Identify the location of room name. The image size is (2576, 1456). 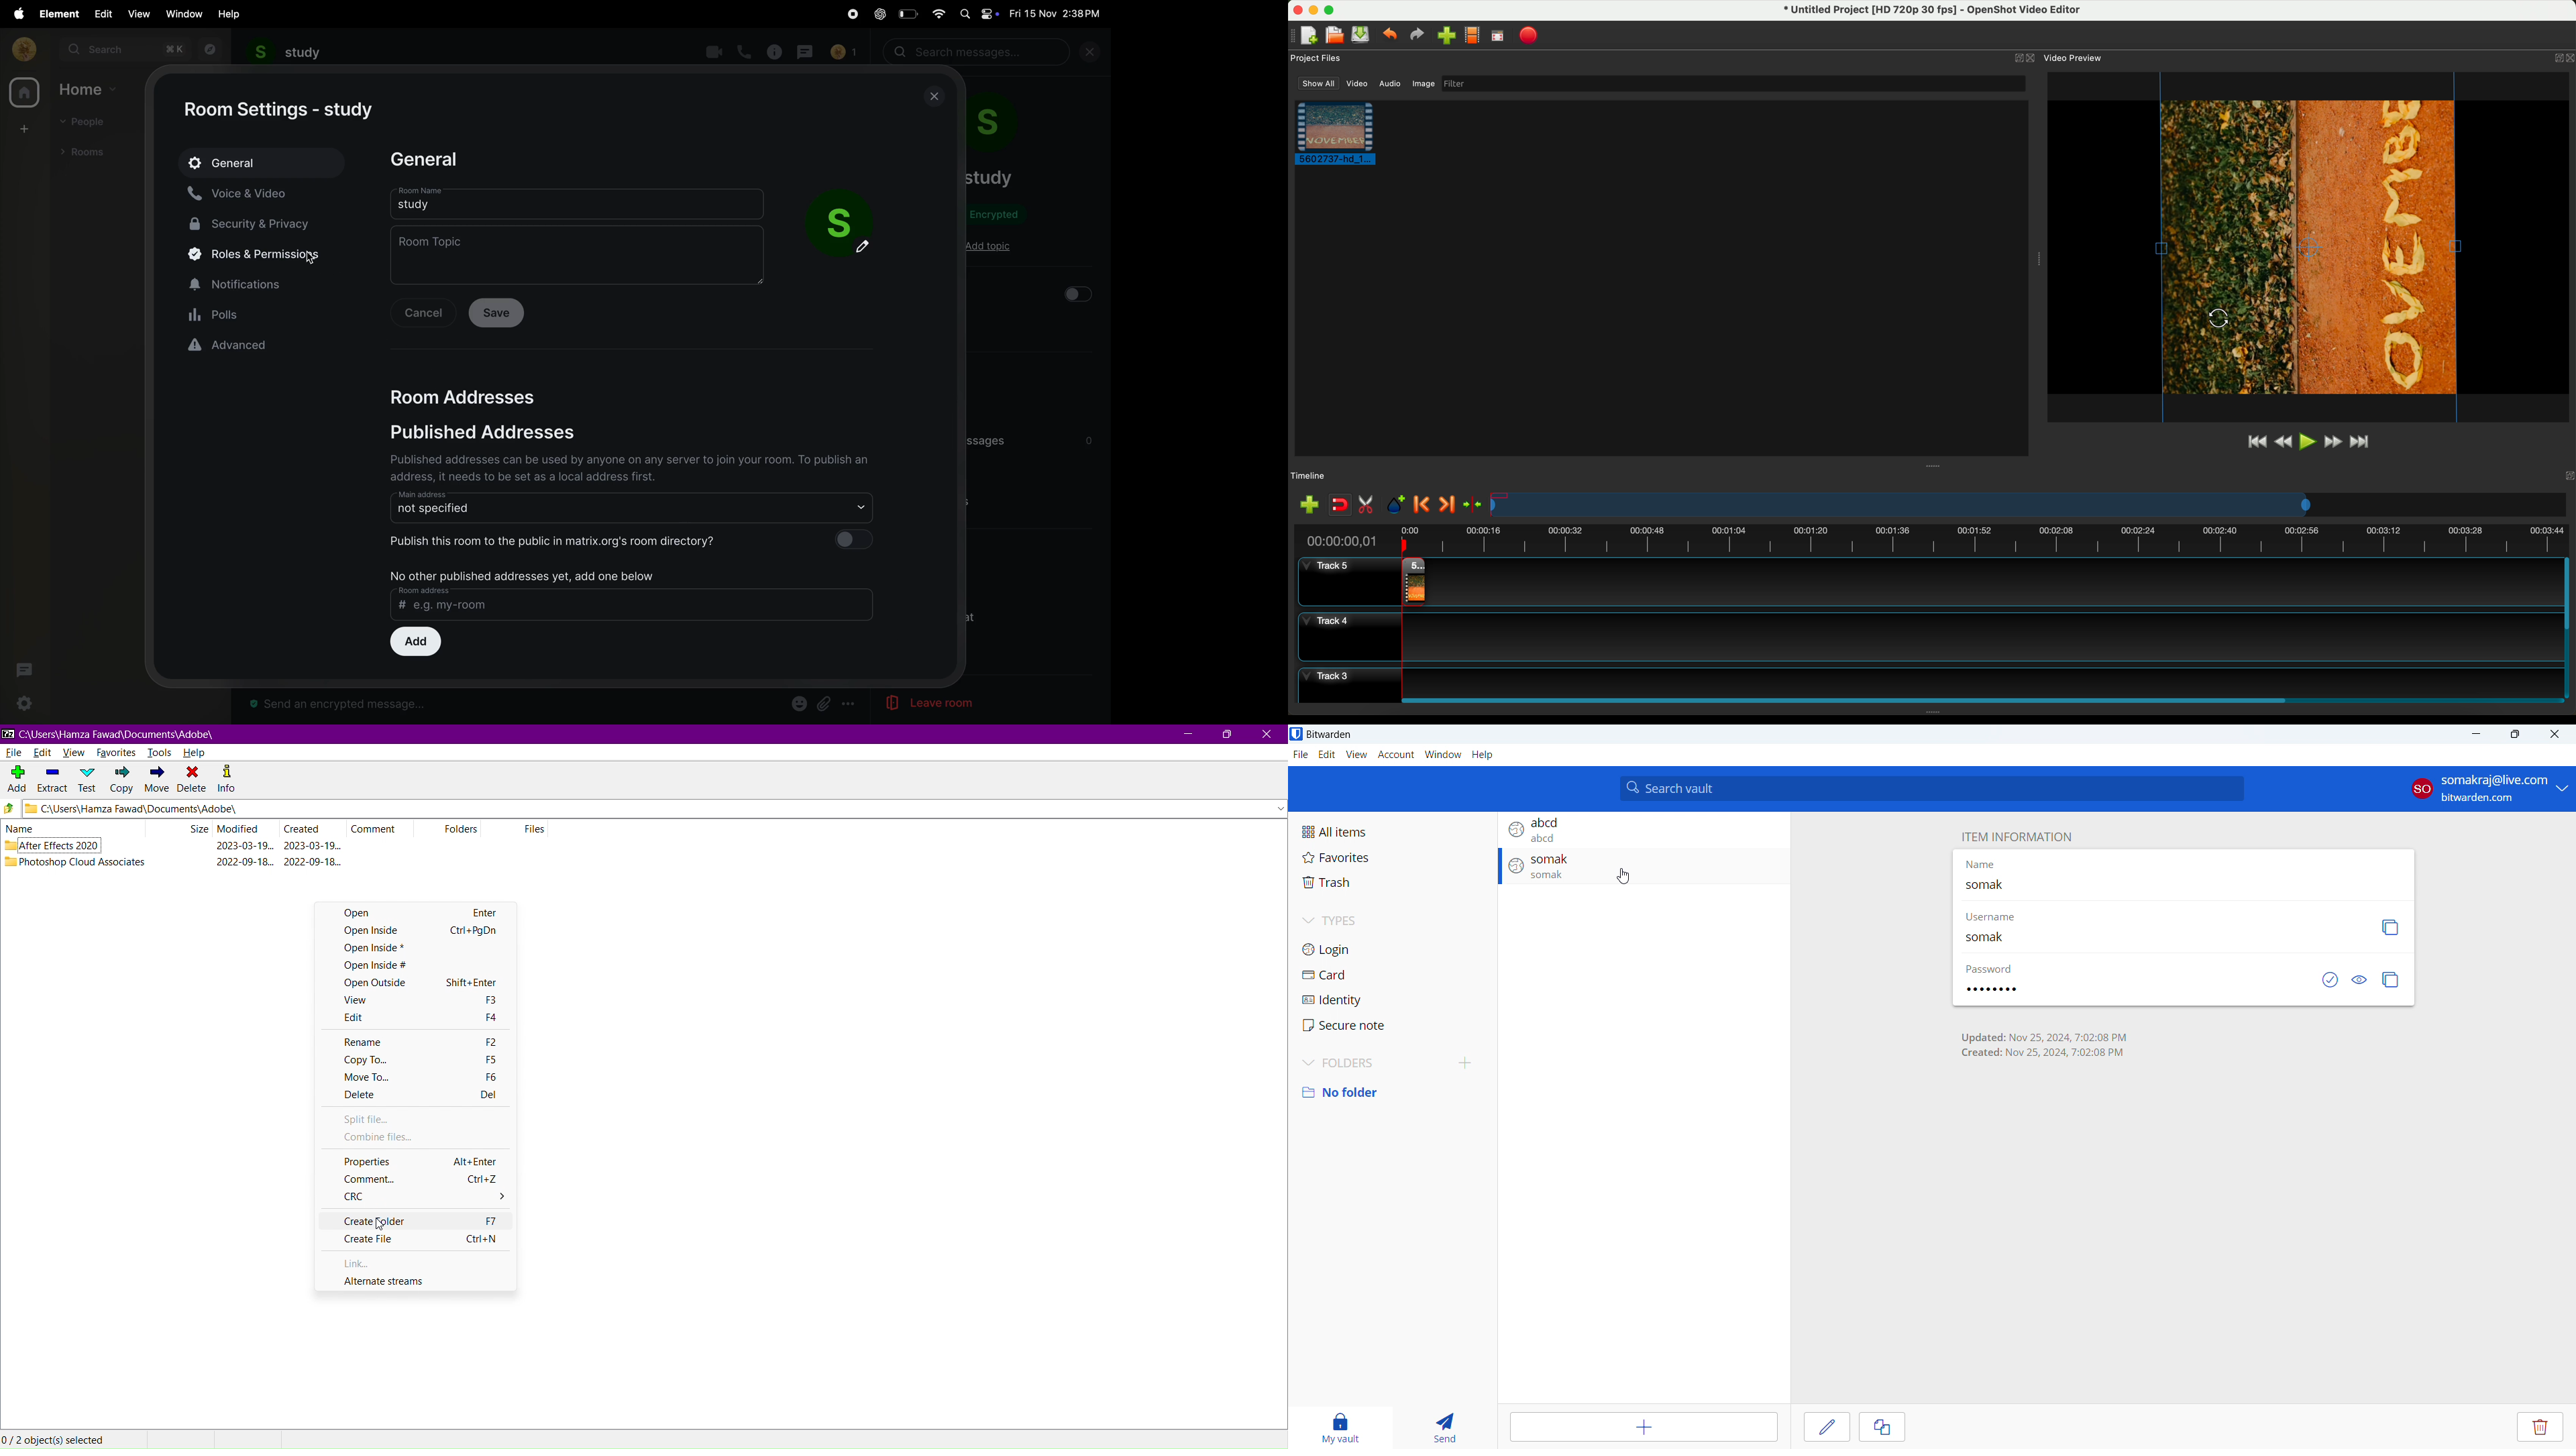
(578, 202).